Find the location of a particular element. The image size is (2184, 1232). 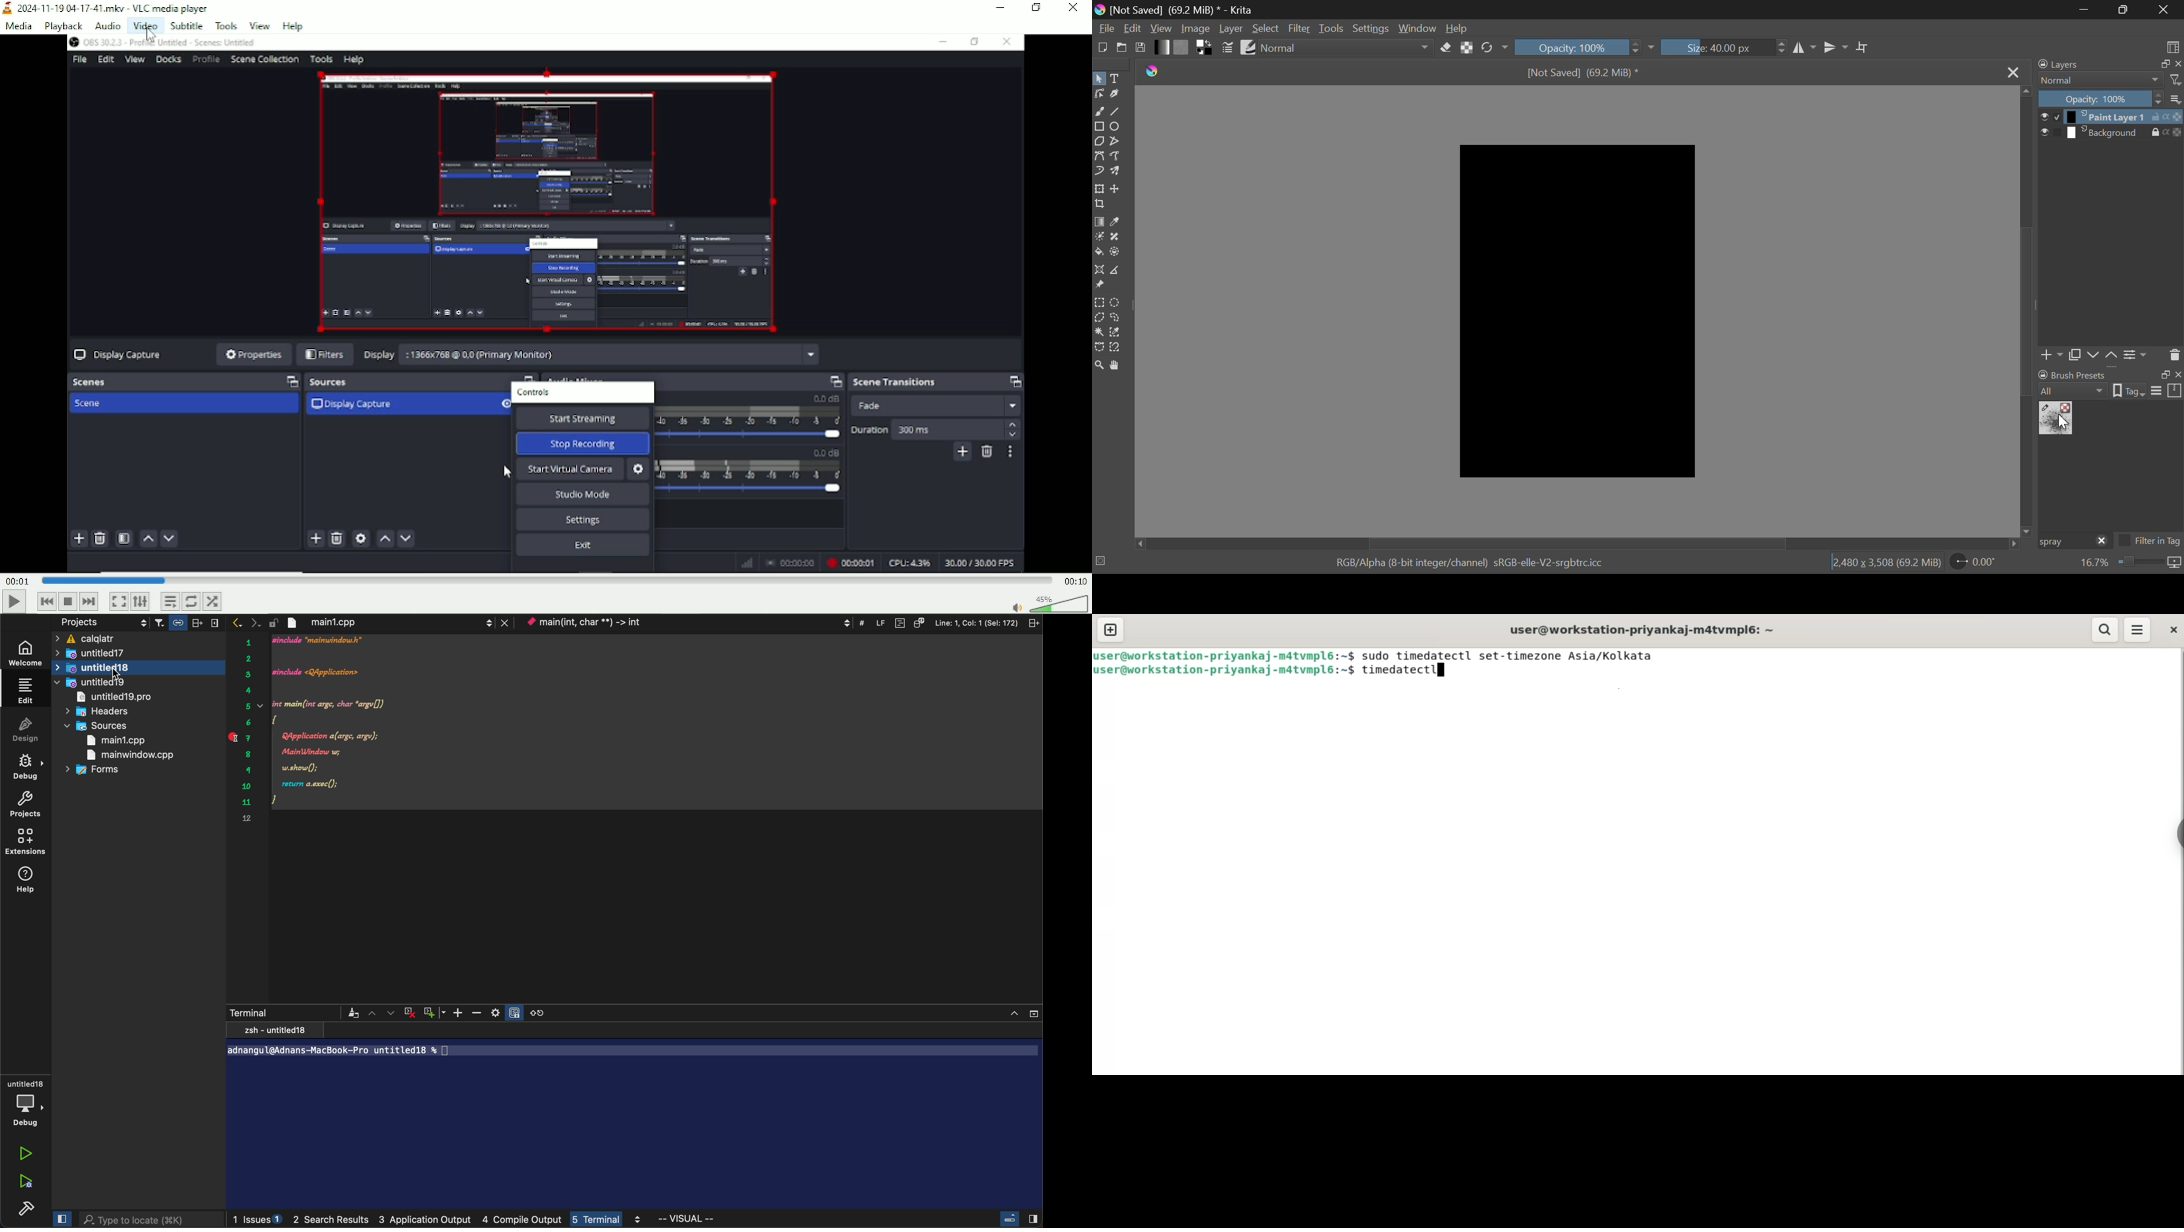

serial number is located at coordinates (250, 675).